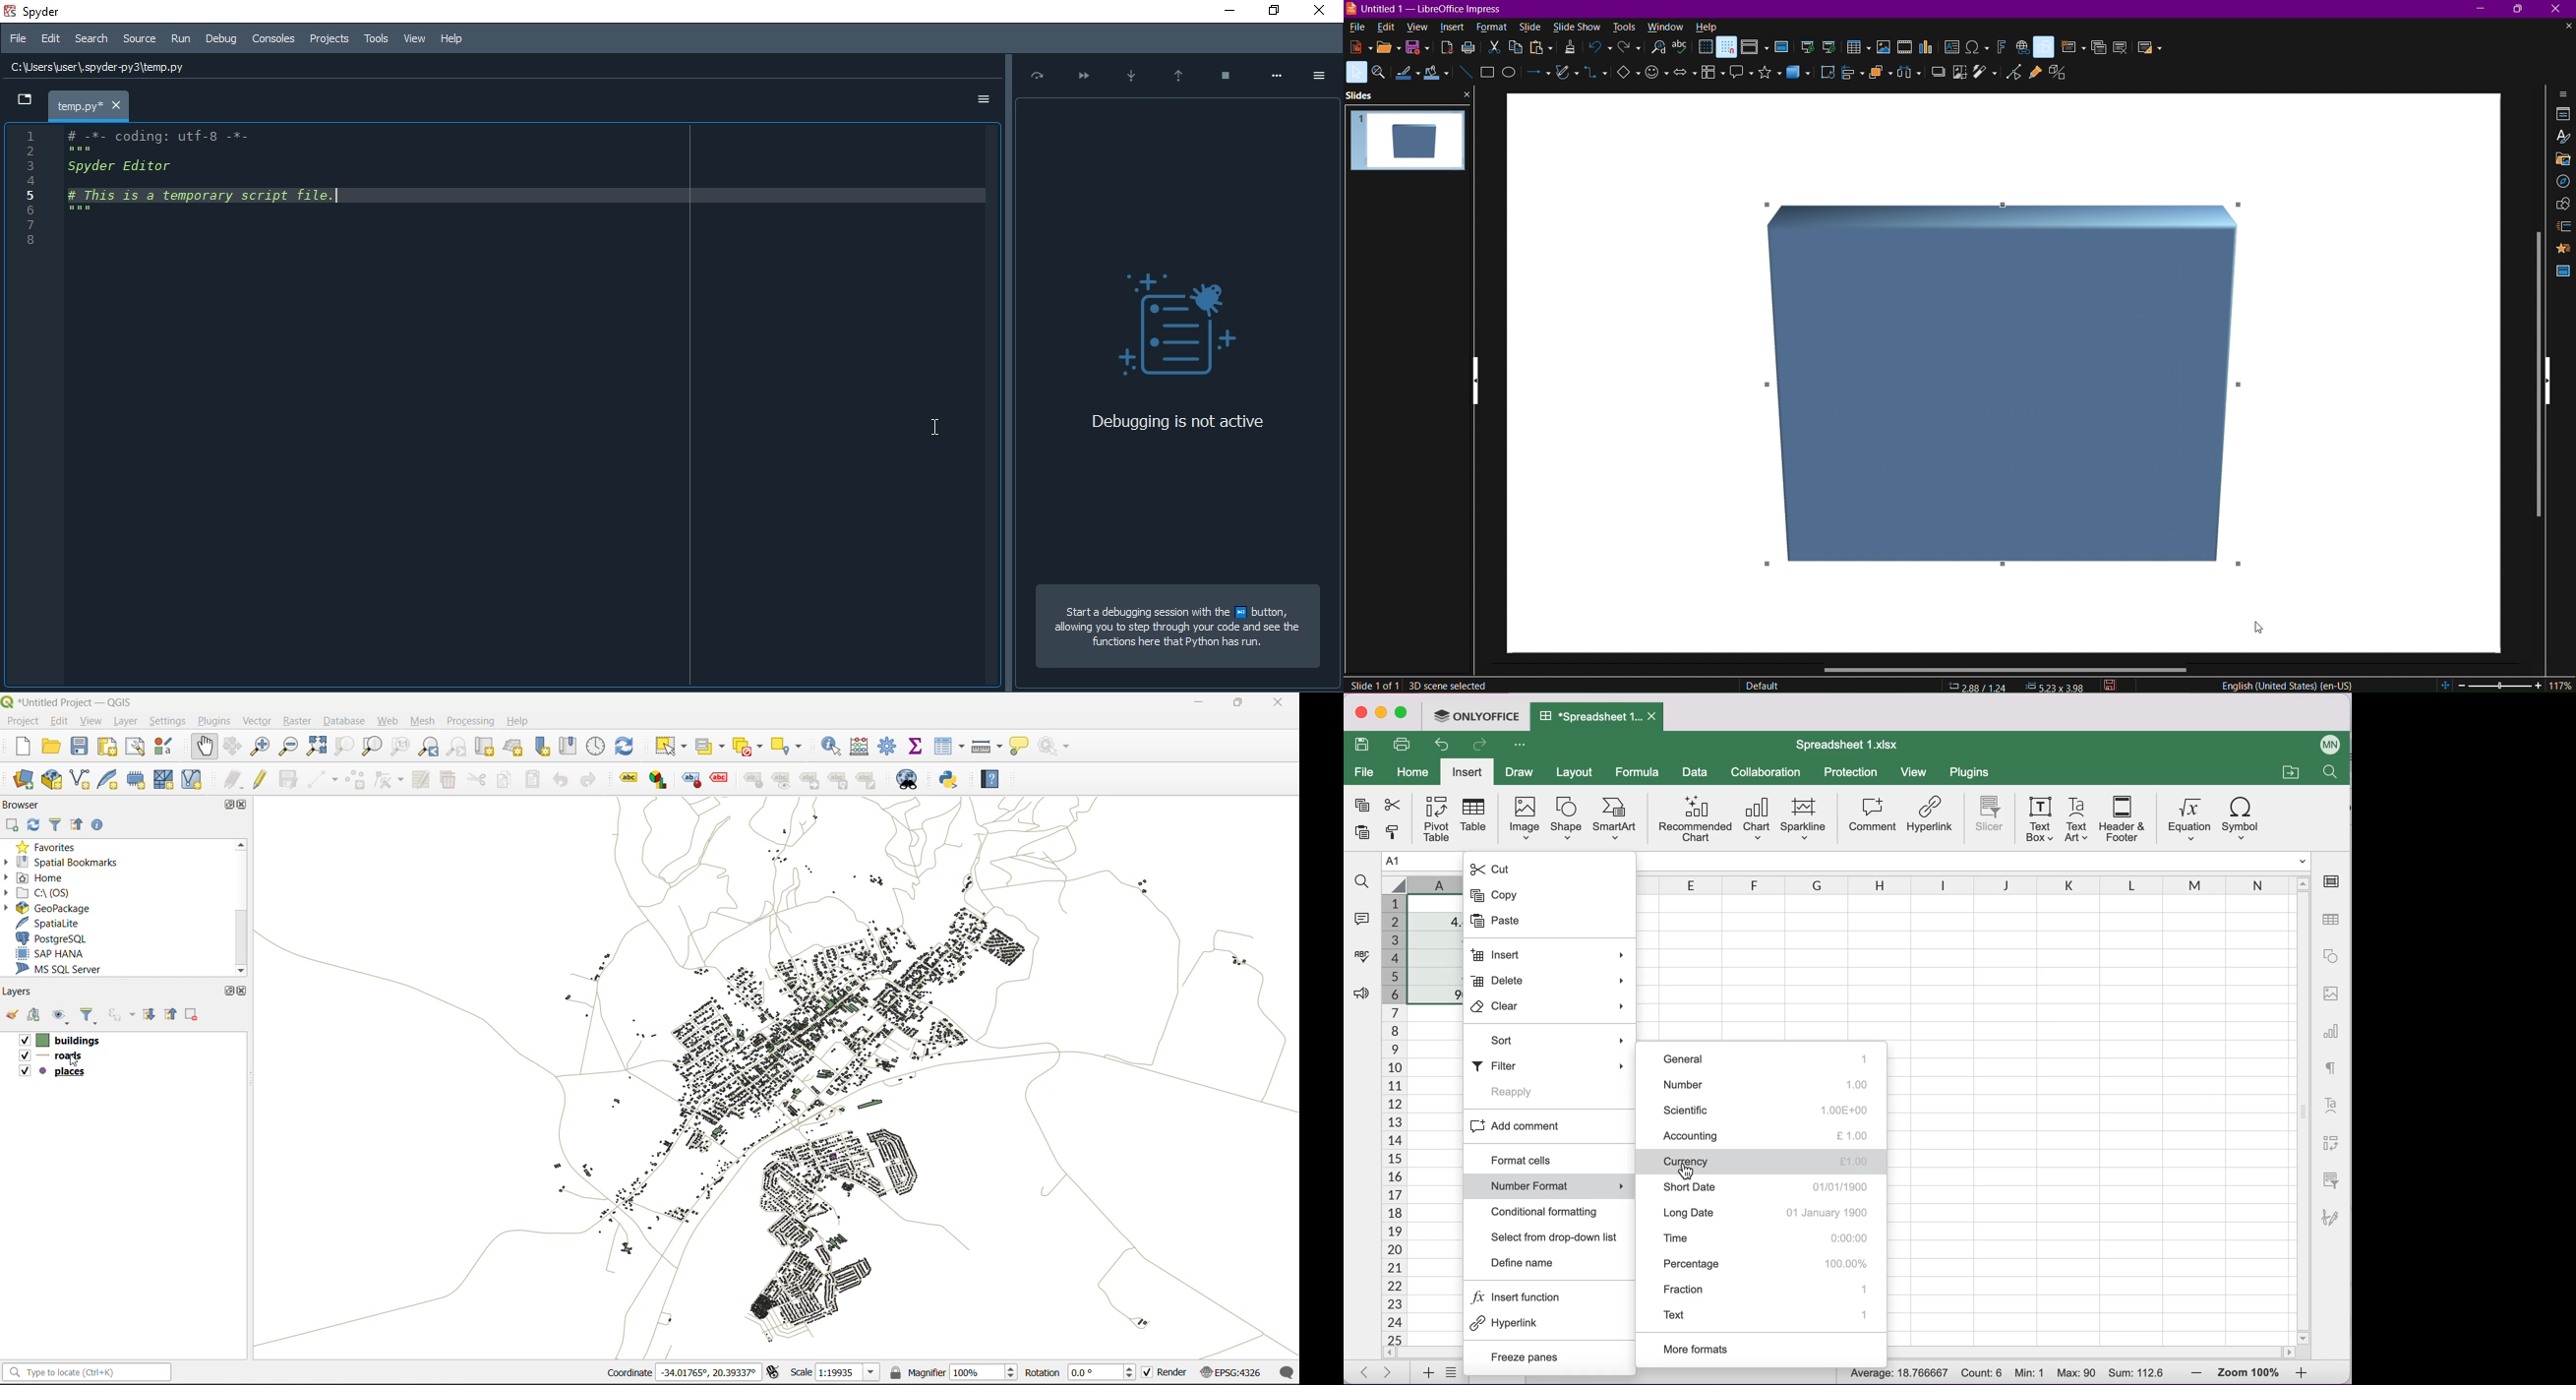 The image size is (2576, 1400). What do you see at coordinates (1552, 957) in the screenshot?
I see `Insert` at bounding box center [1552, 957].